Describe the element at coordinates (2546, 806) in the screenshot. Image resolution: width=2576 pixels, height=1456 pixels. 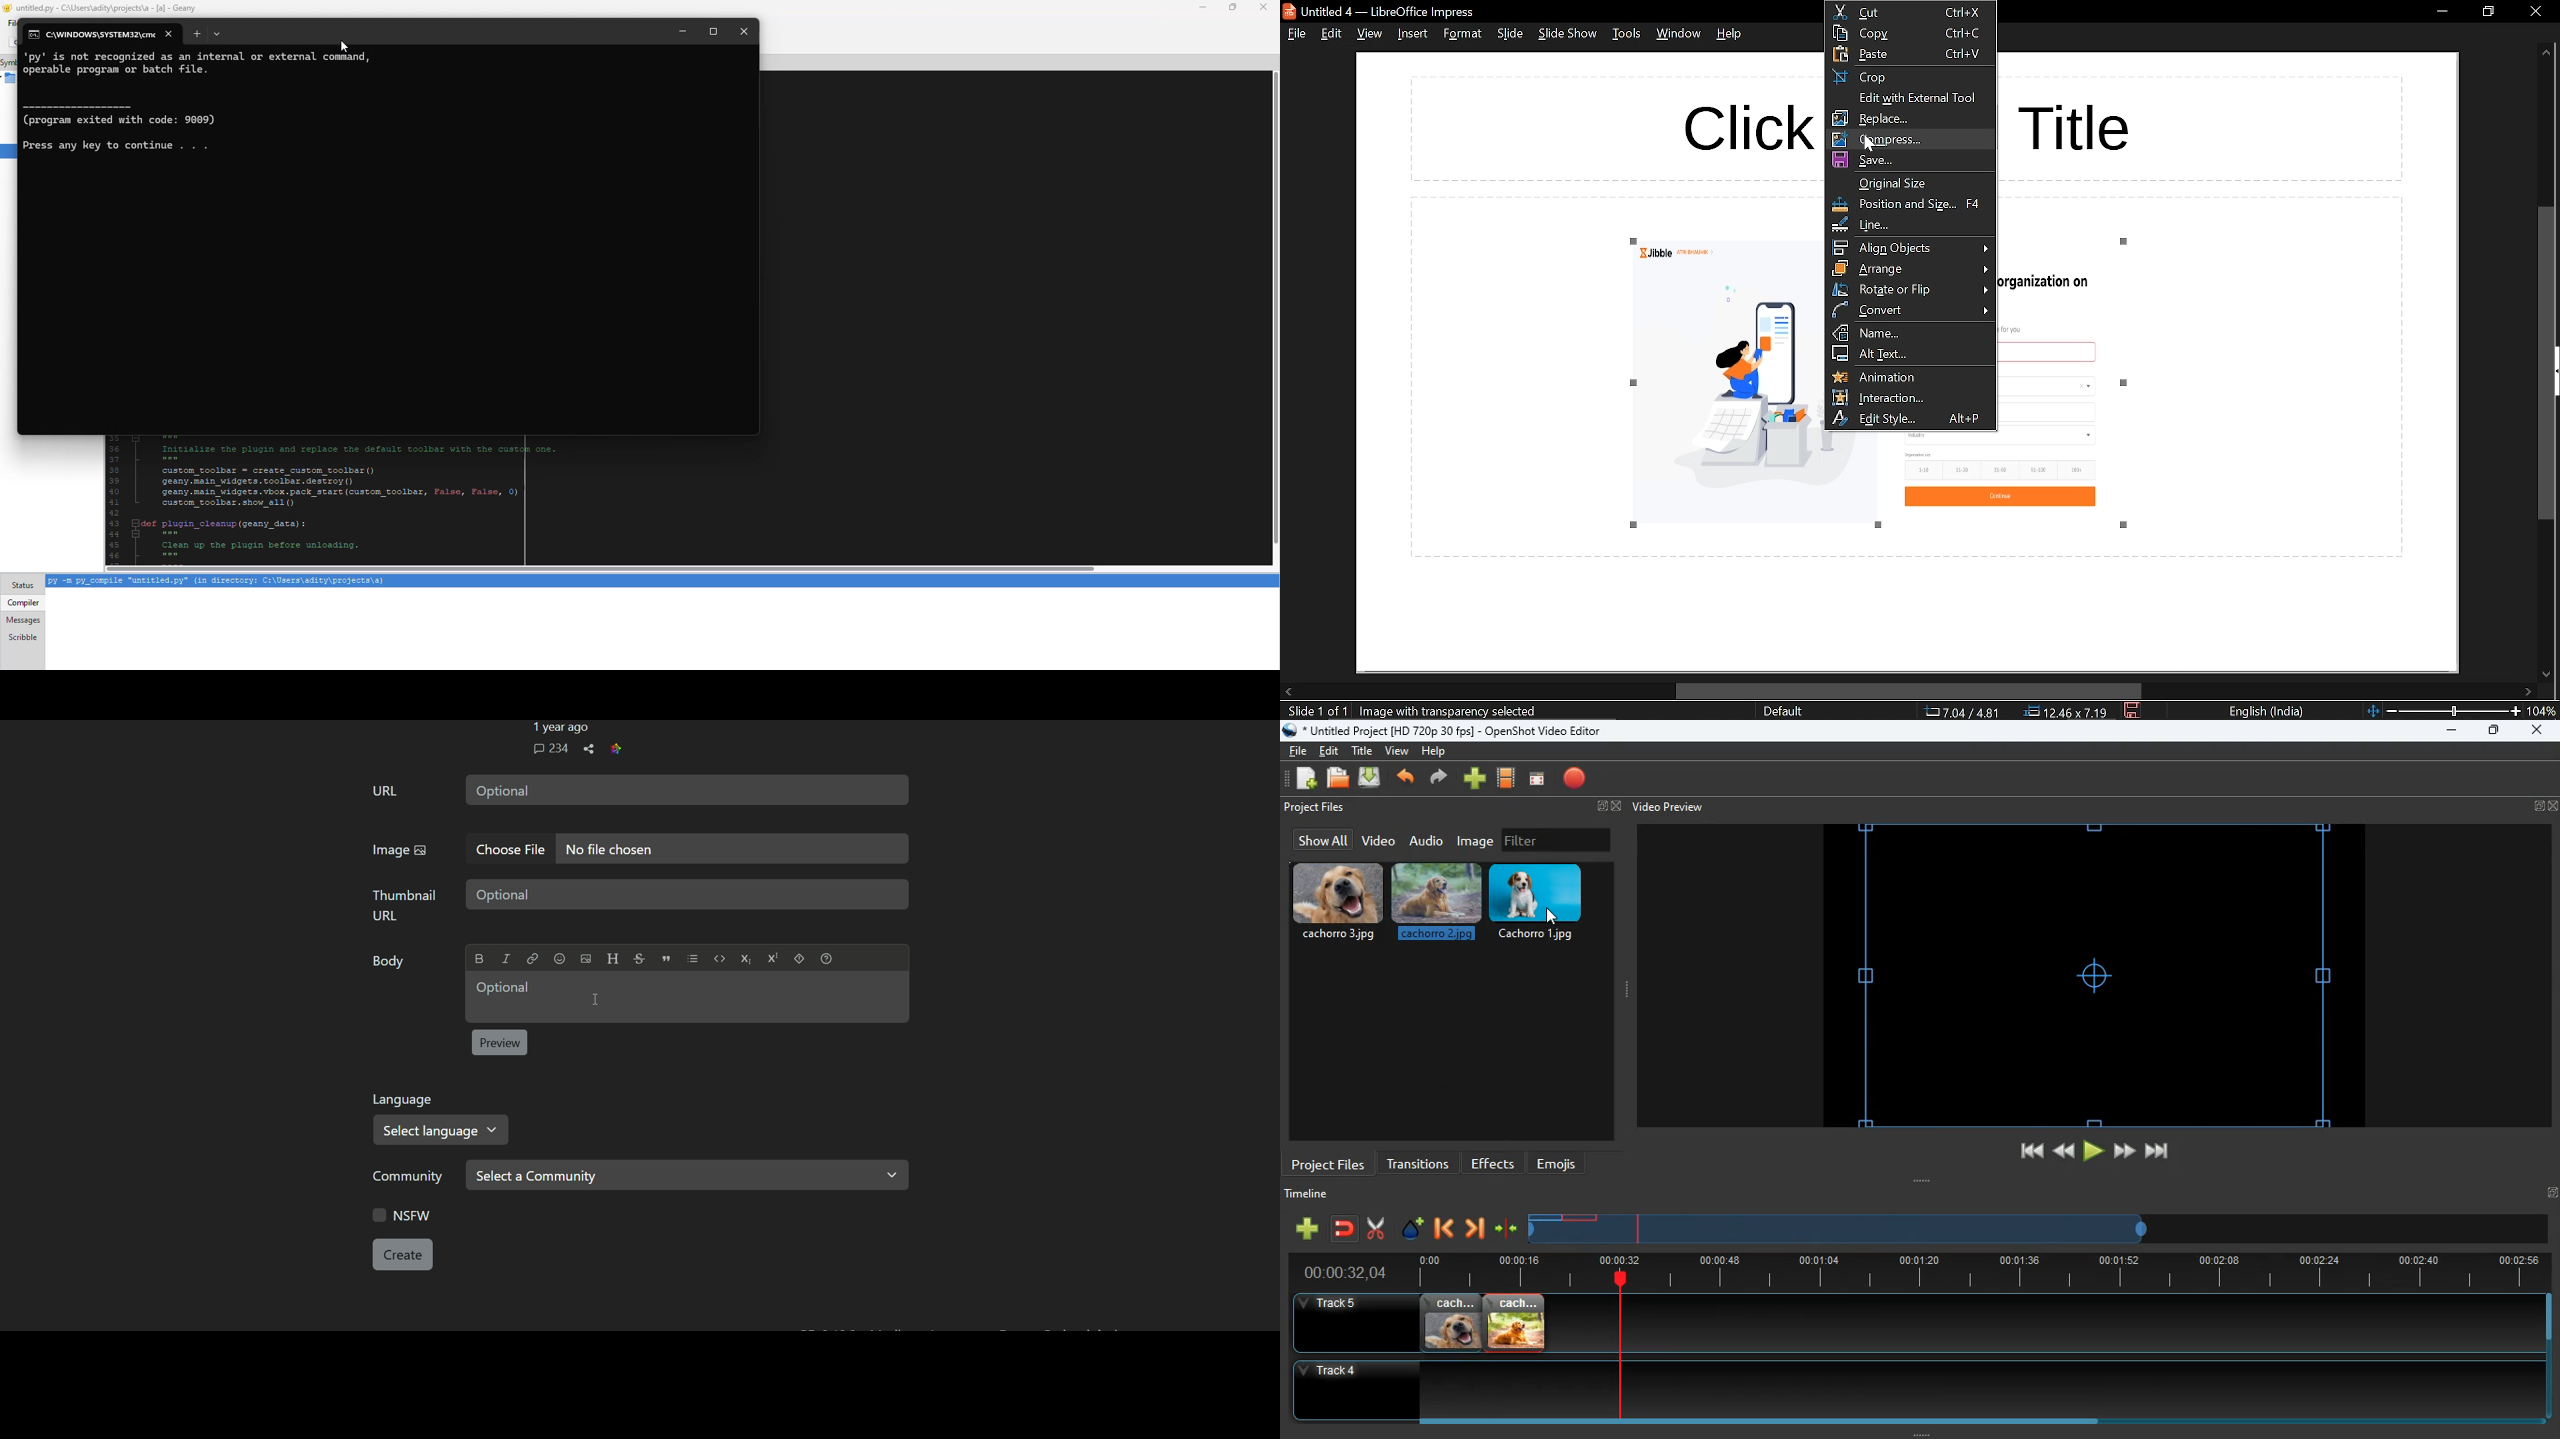
I see `fullscreen` at that location.